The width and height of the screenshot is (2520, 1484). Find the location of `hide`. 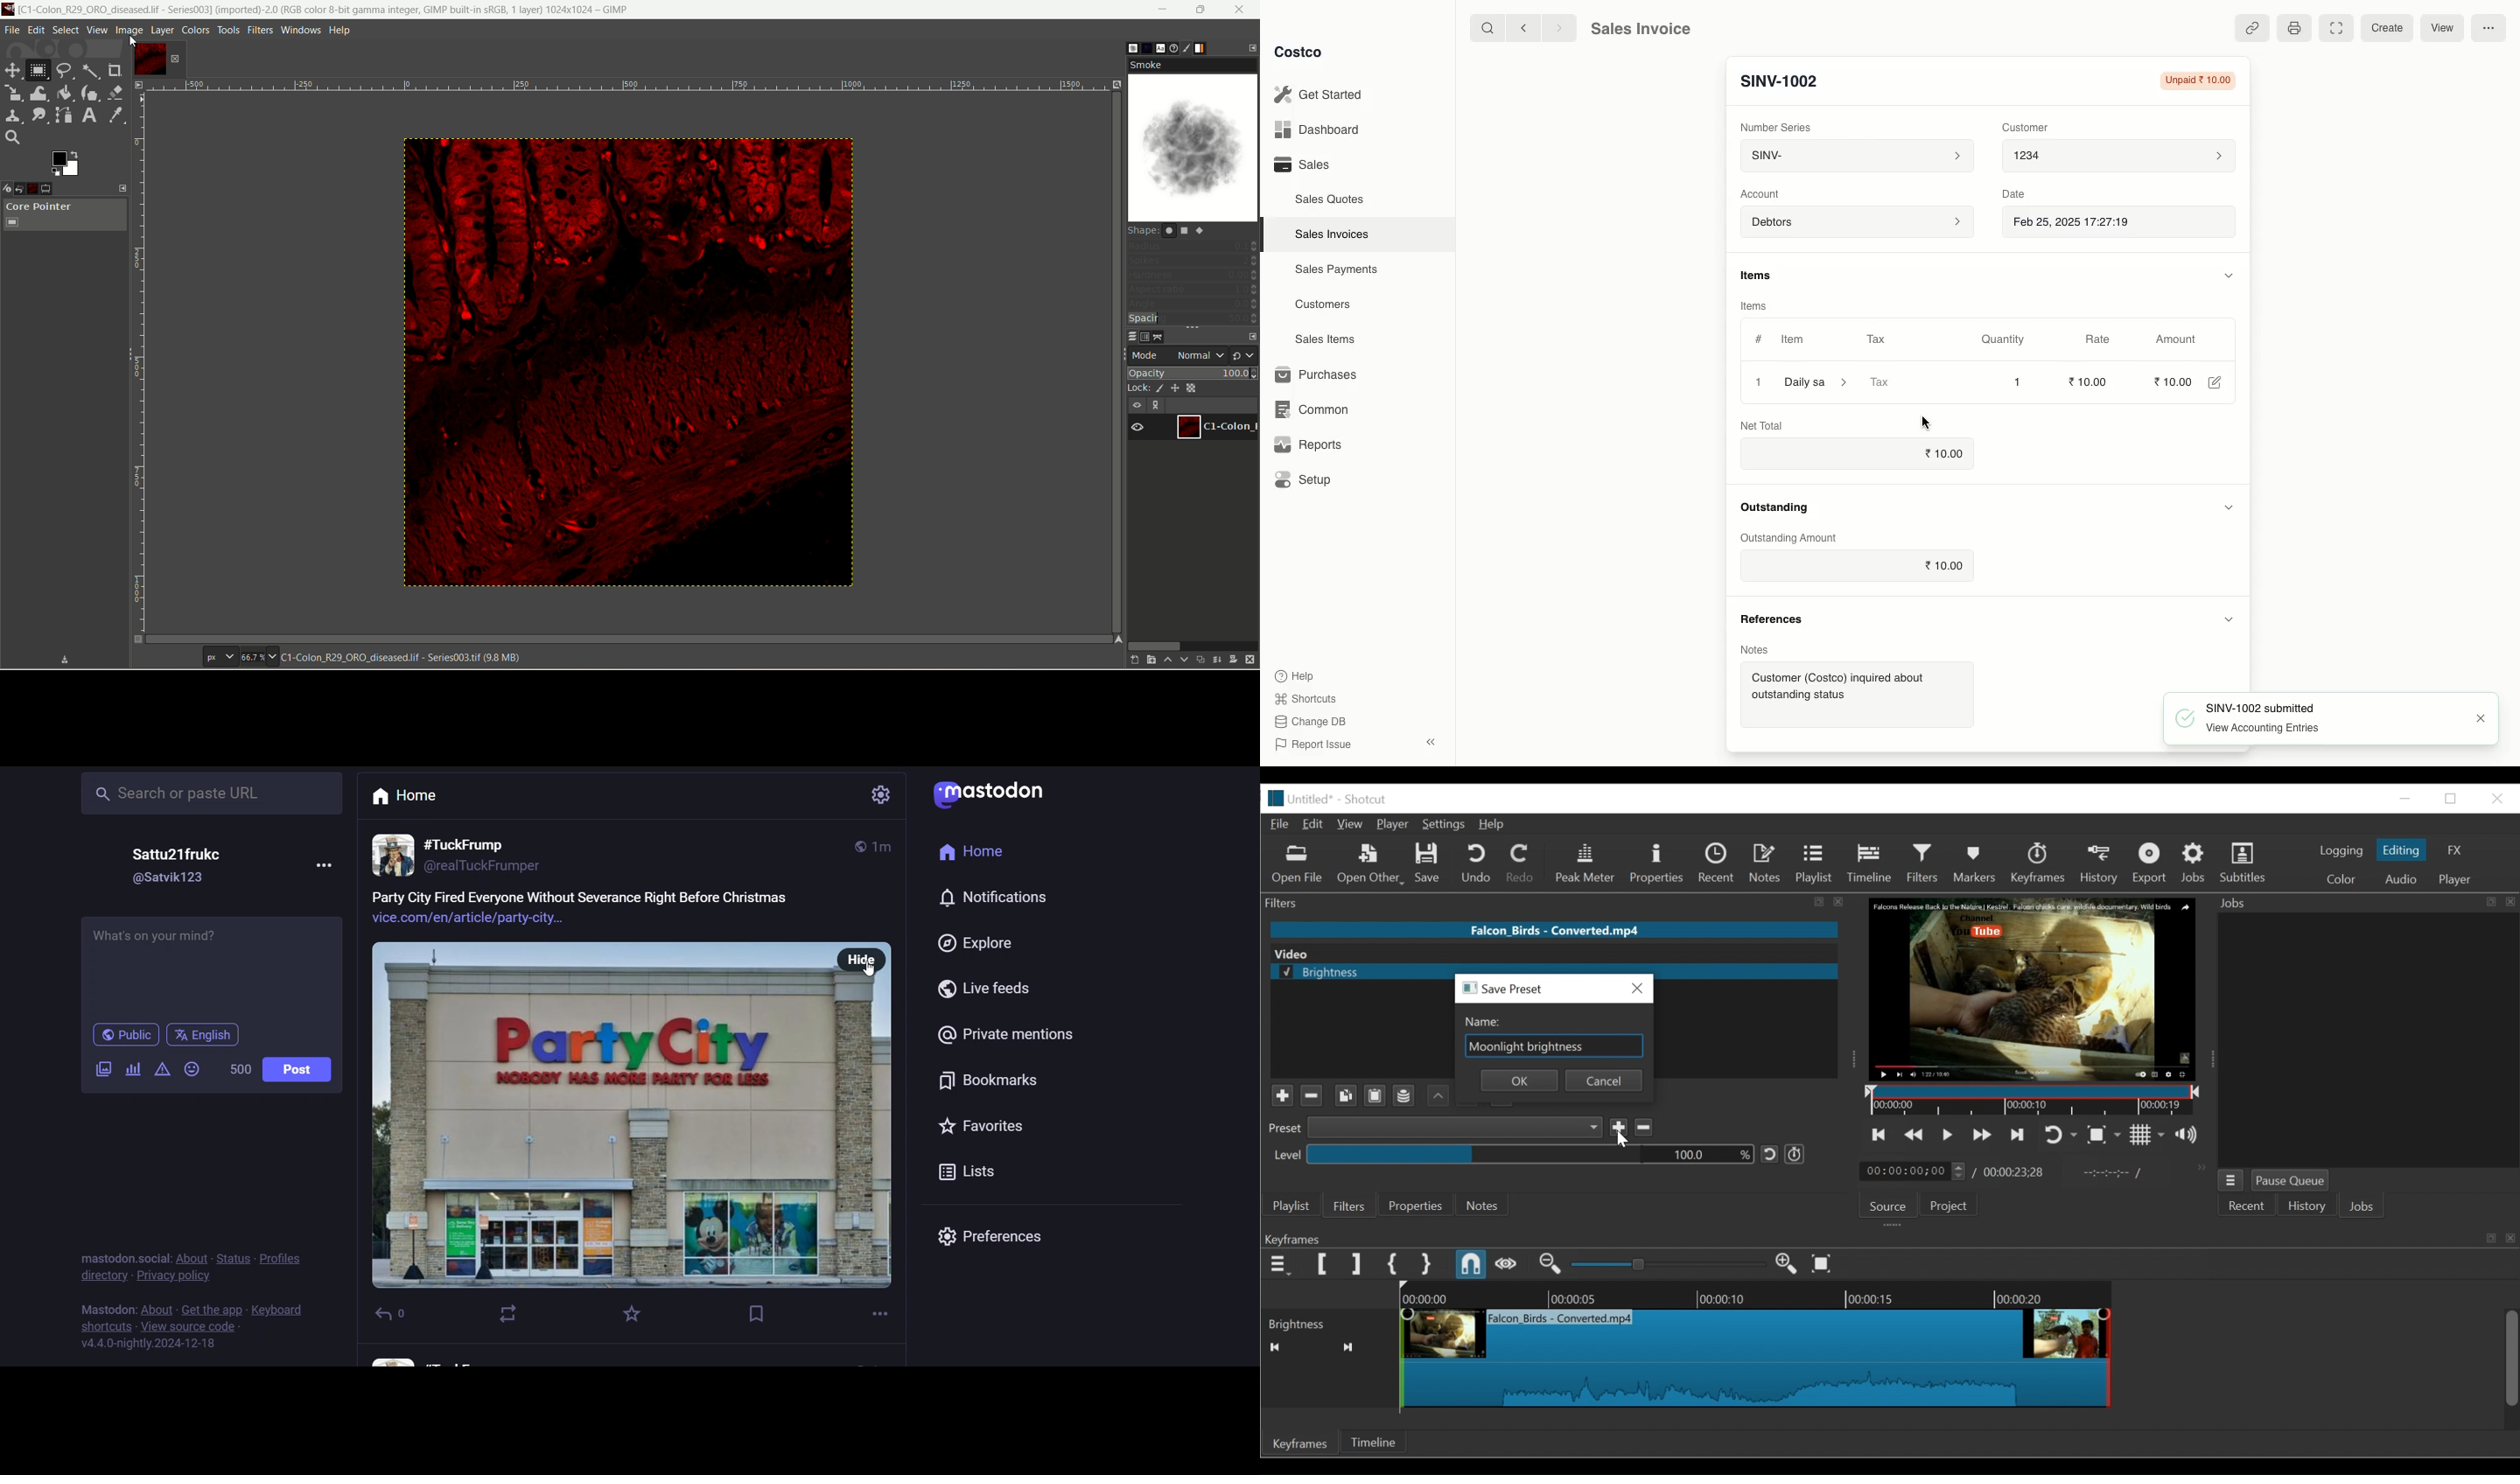

hide is located at coordinates (862, 961).